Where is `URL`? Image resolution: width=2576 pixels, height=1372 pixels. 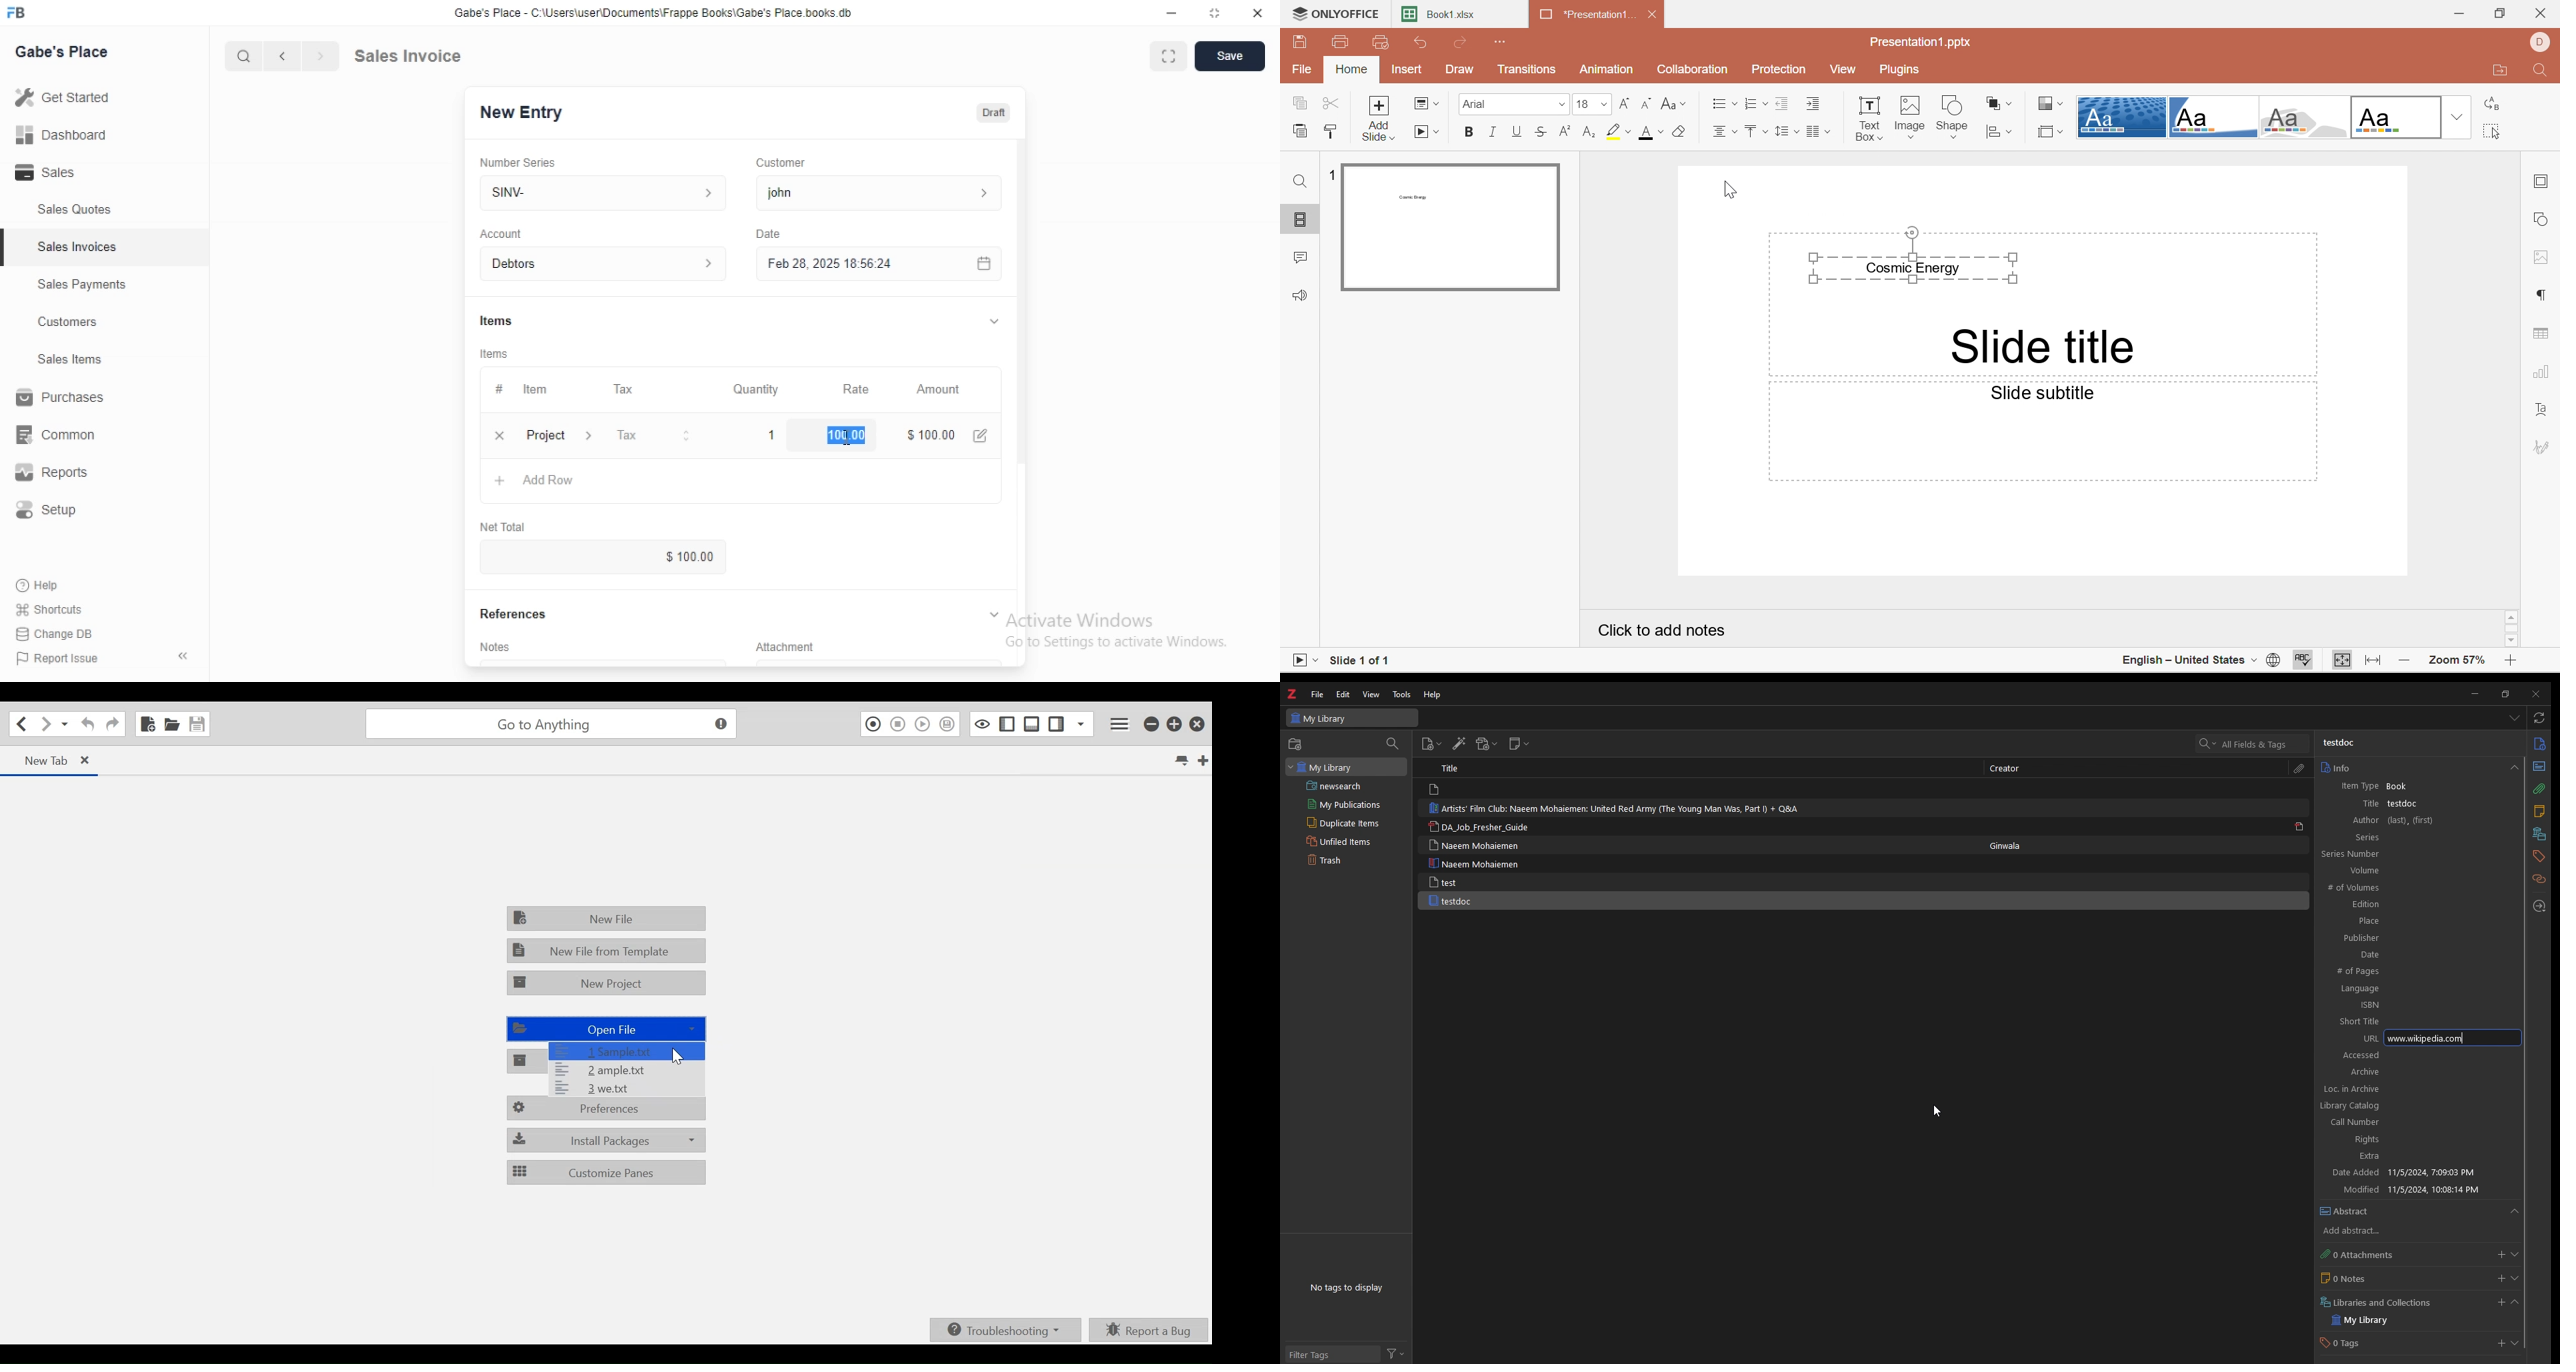 URL is located at coordinates (2367, 1038).